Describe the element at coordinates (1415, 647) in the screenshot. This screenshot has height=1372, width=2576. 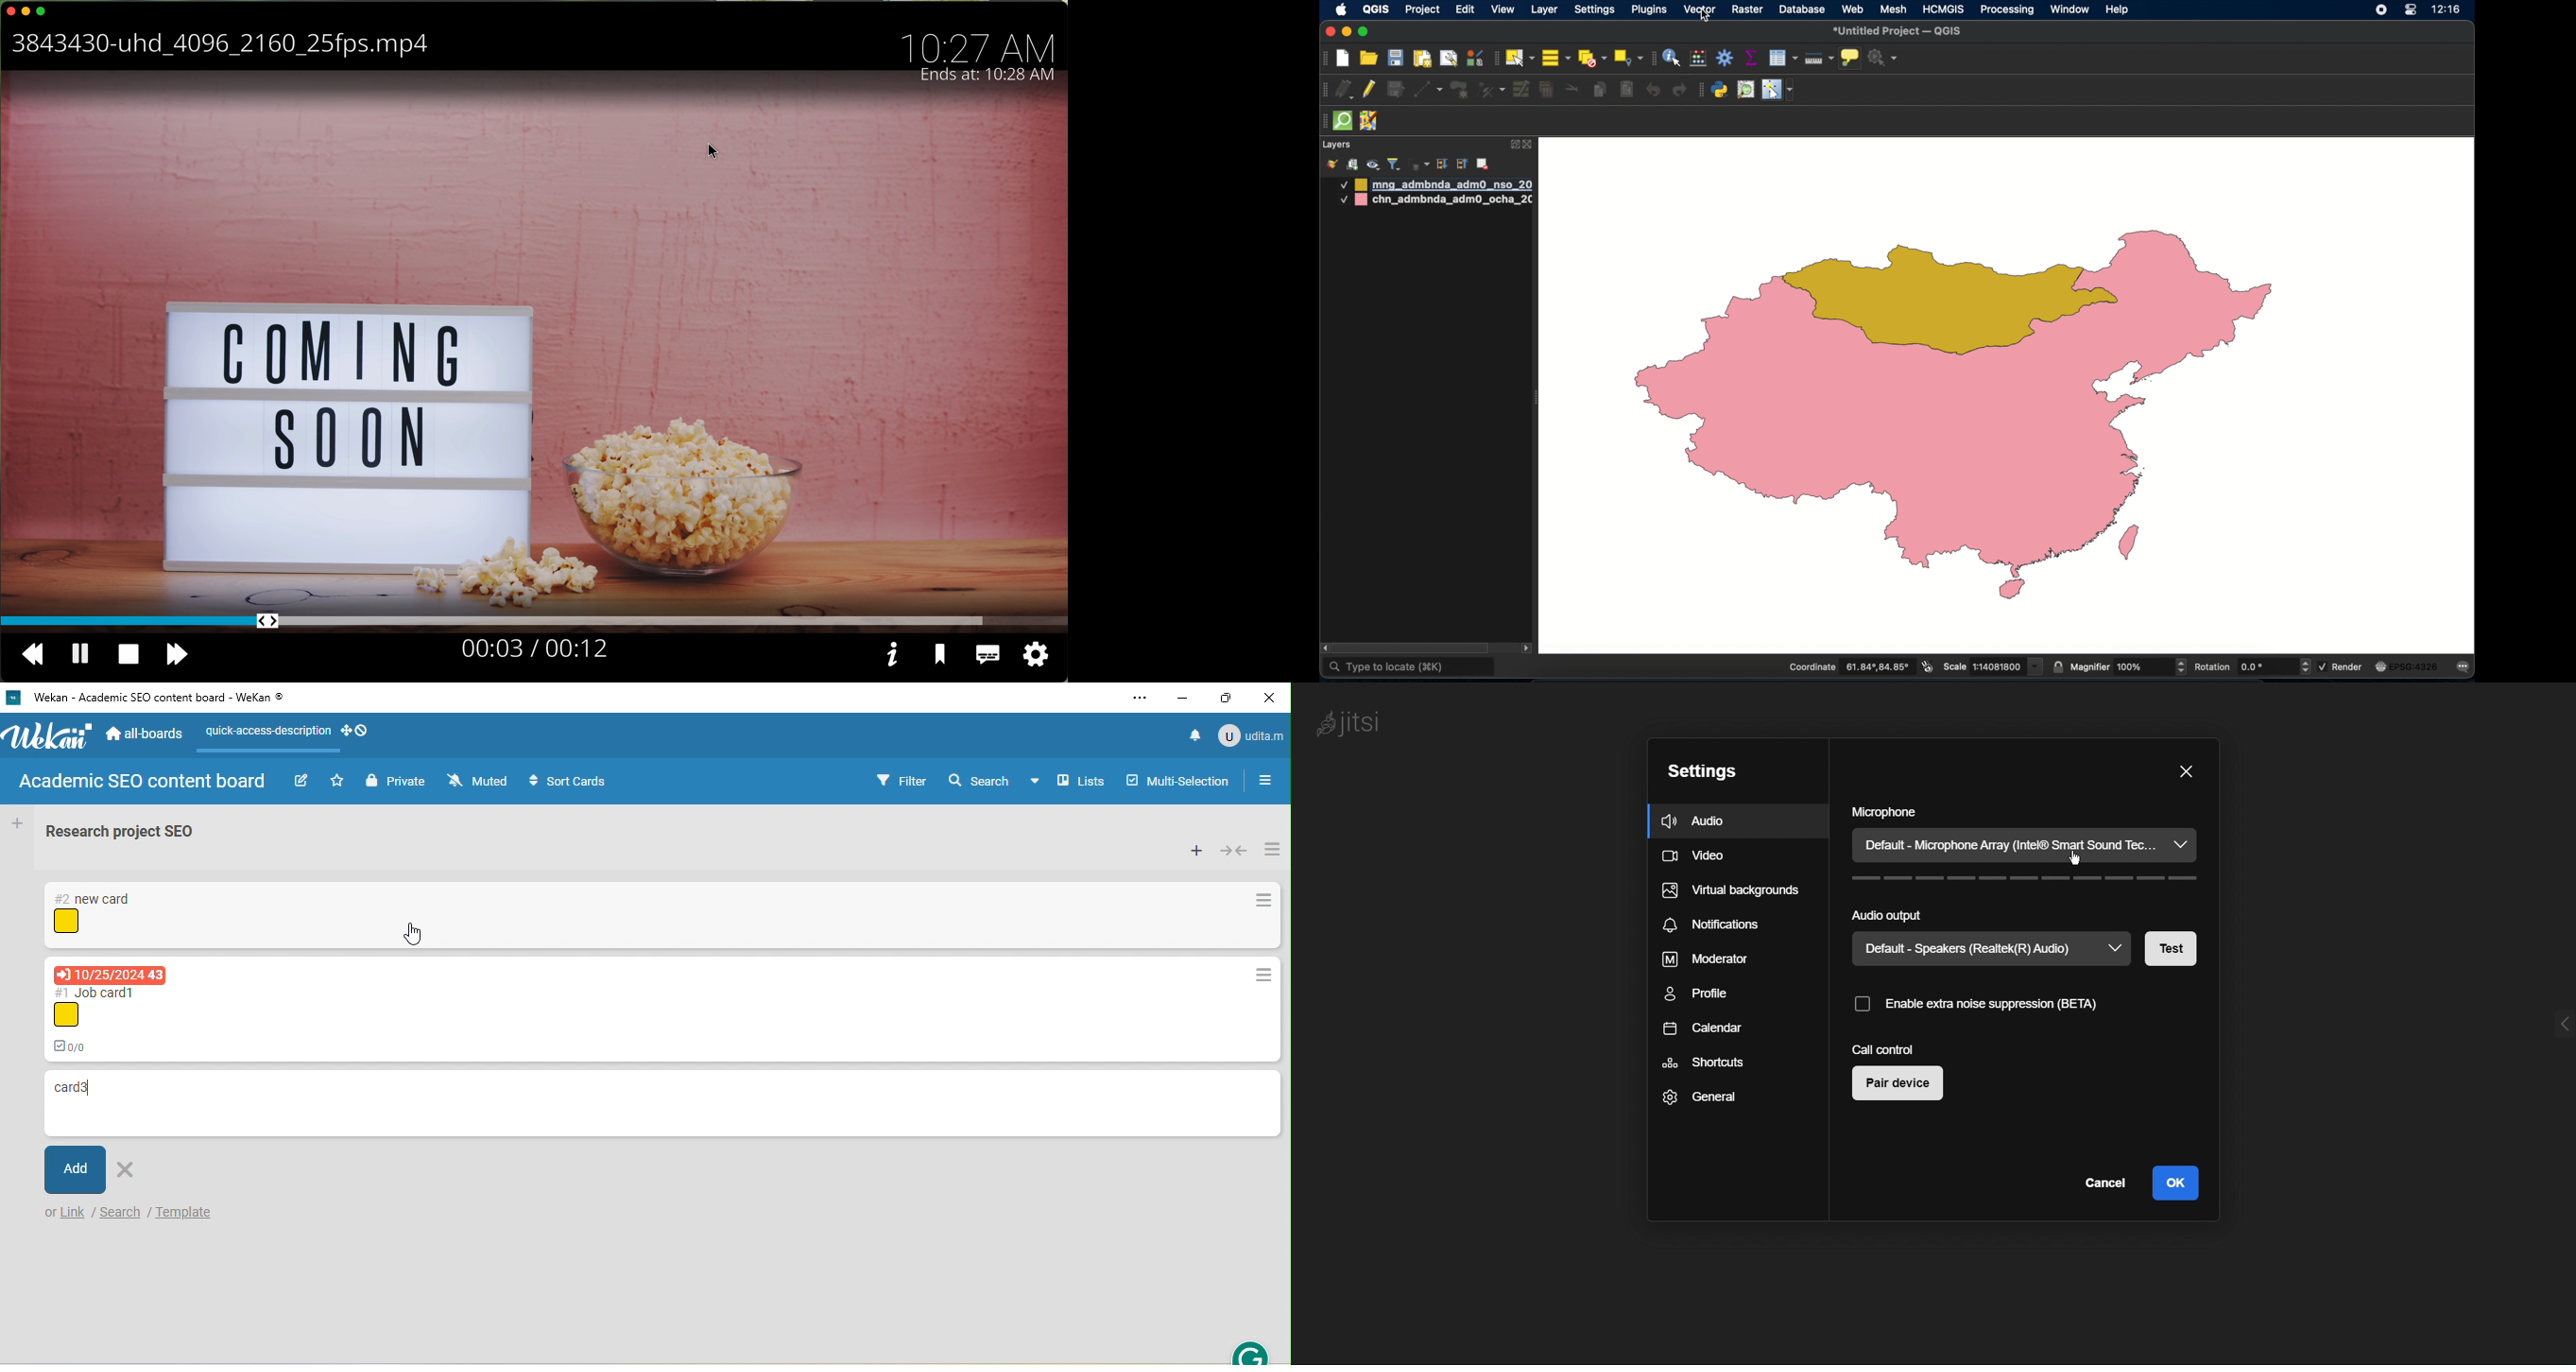
I see `scroll box` at that location.